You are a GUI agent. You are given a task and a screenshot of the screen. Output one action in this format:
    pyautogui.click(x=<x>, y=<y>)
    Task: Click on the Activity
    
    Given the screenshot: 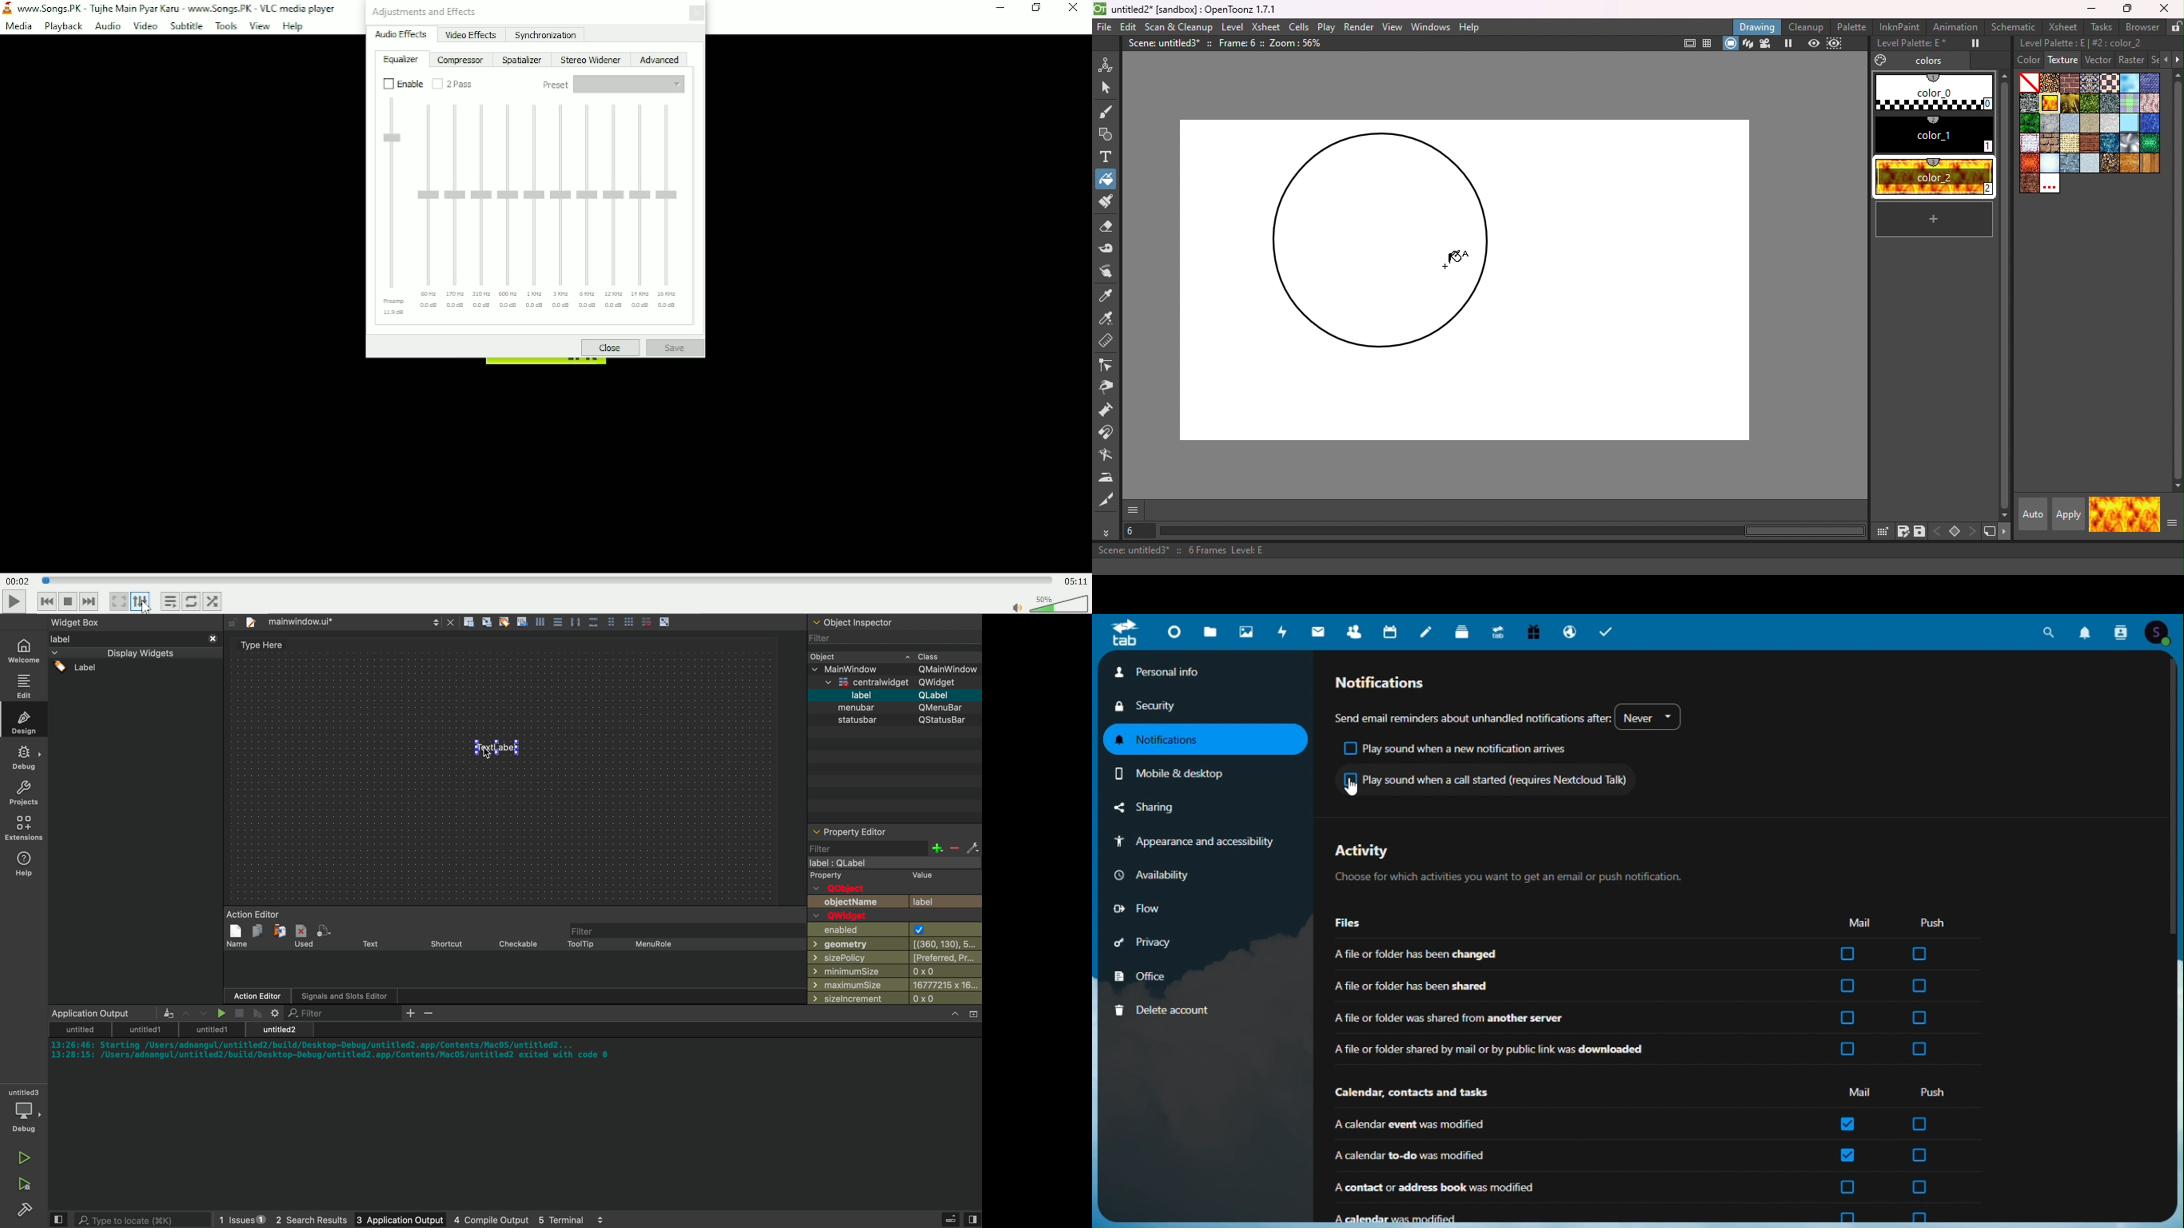 What is the action you would take?
    pyautogui.click(x=1283, y=630)
    